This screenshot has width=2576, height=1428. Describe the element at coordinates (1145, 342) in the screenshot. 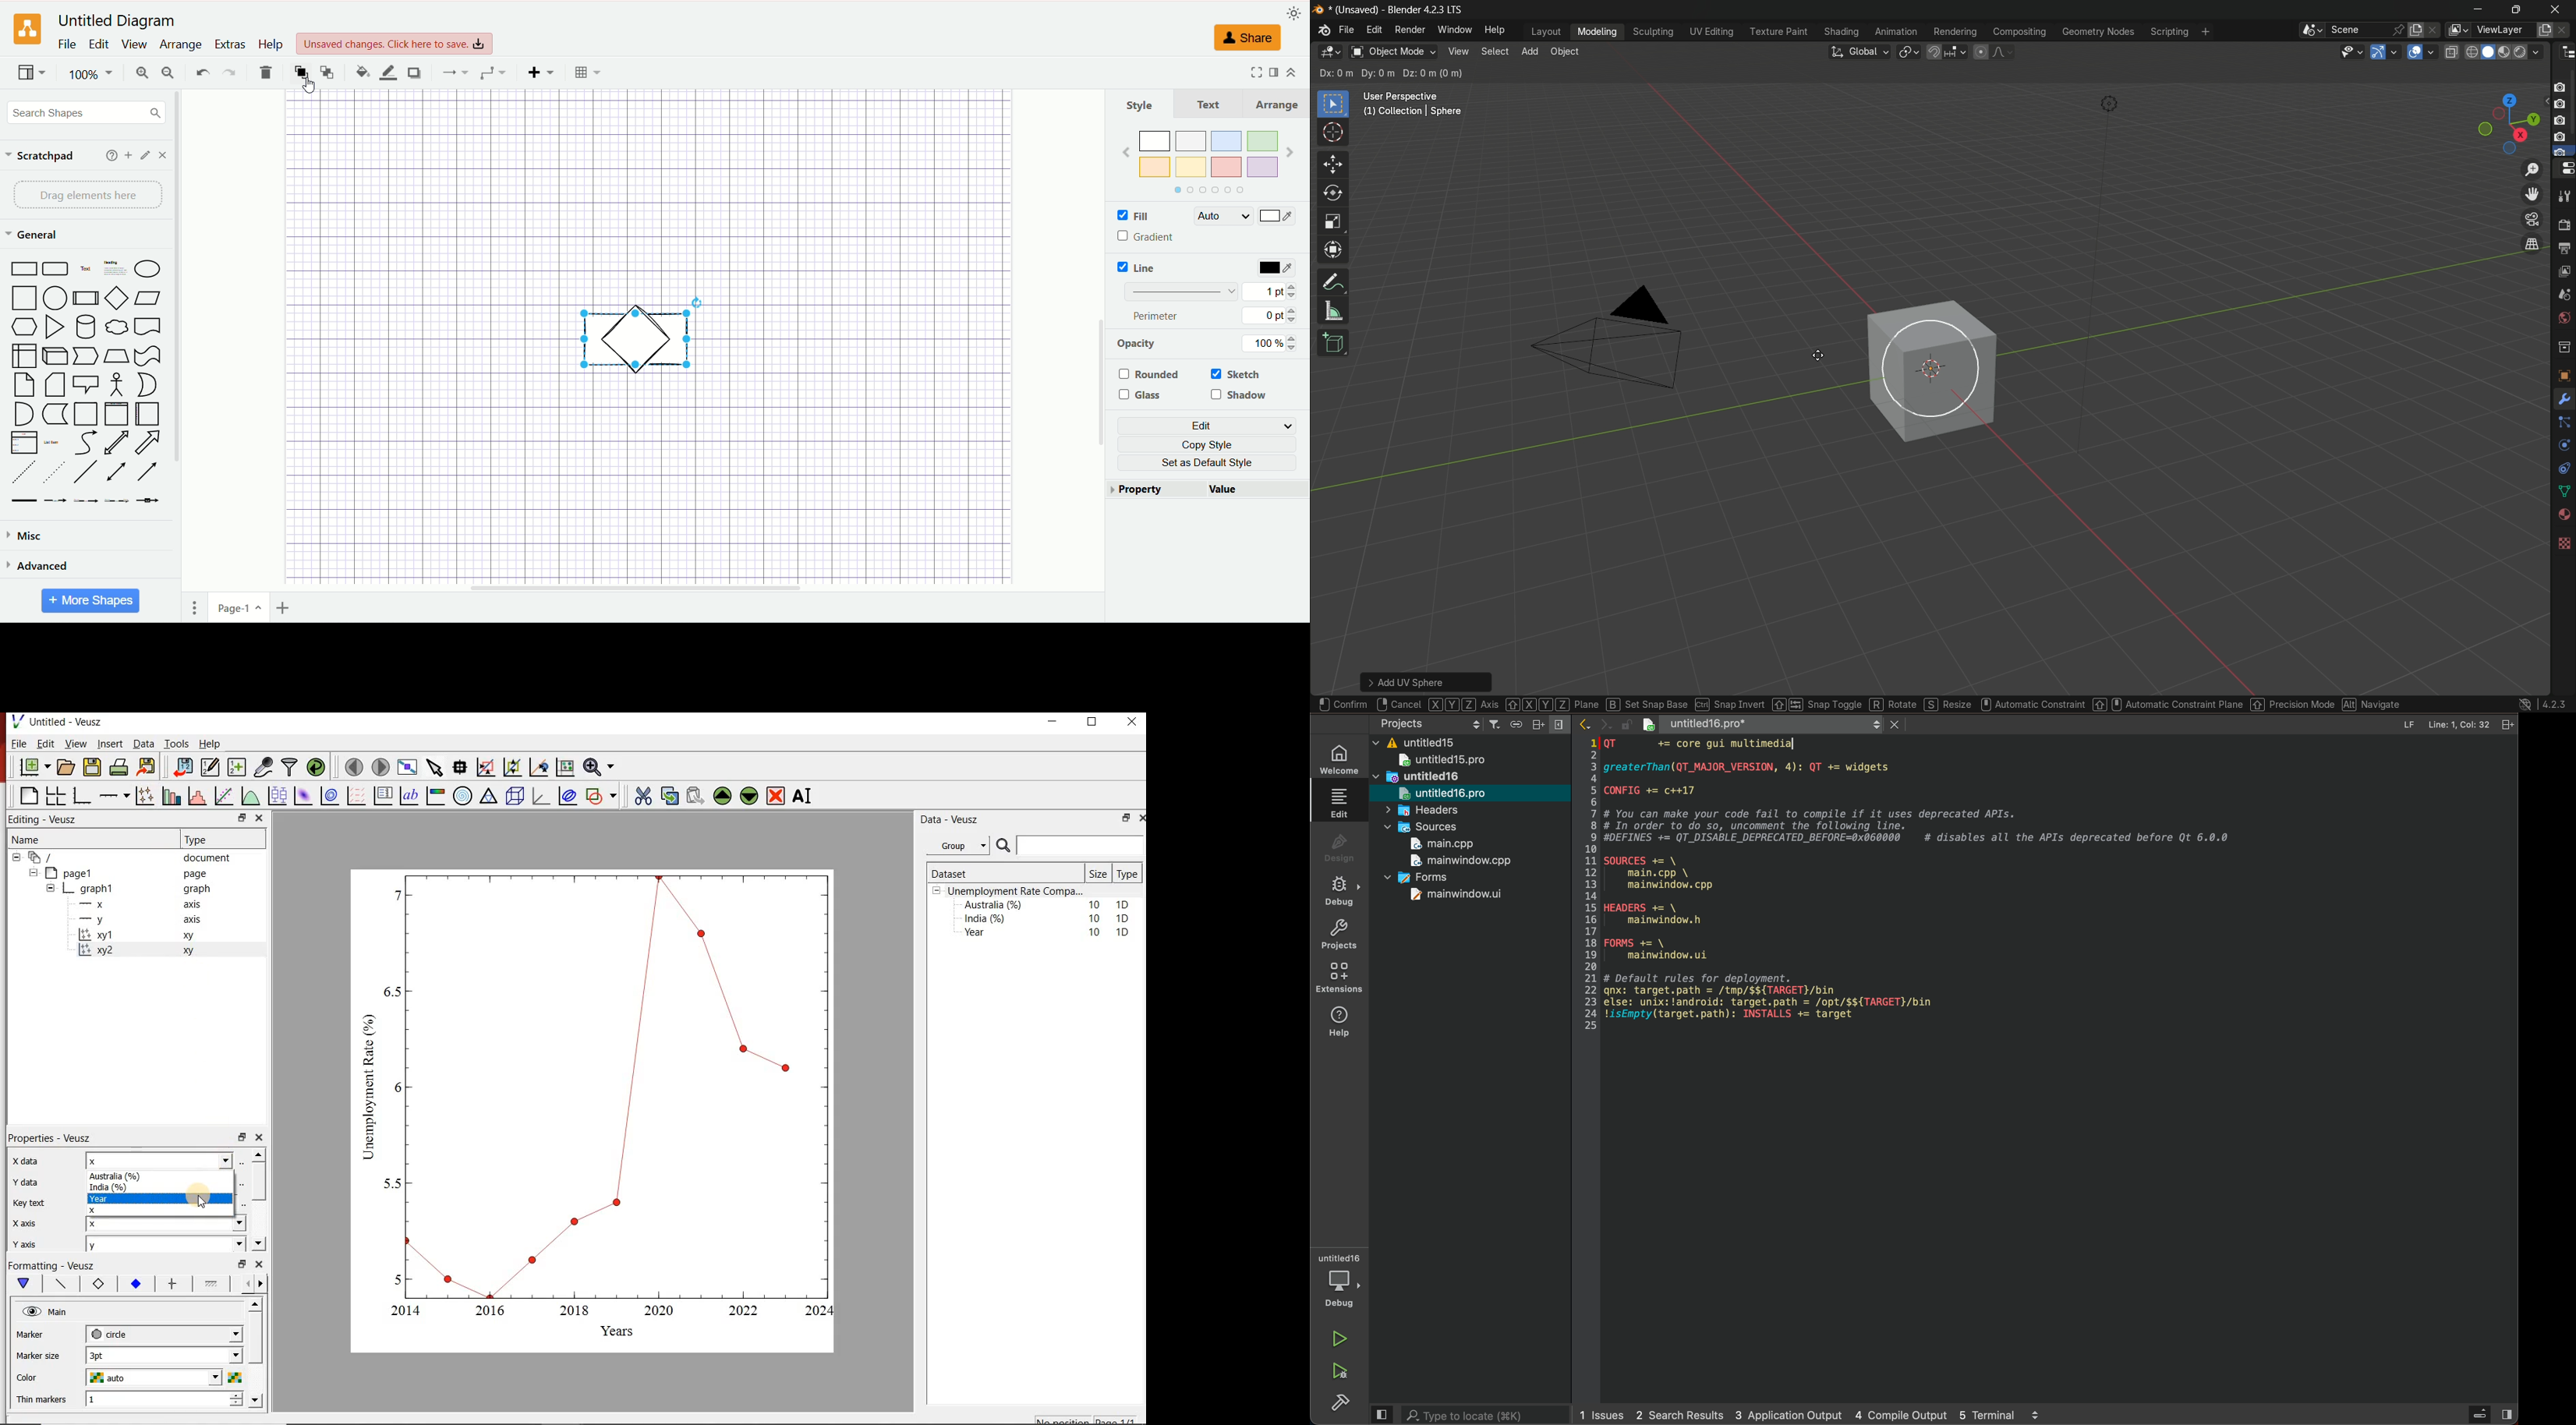

I see `opacity` at that location.